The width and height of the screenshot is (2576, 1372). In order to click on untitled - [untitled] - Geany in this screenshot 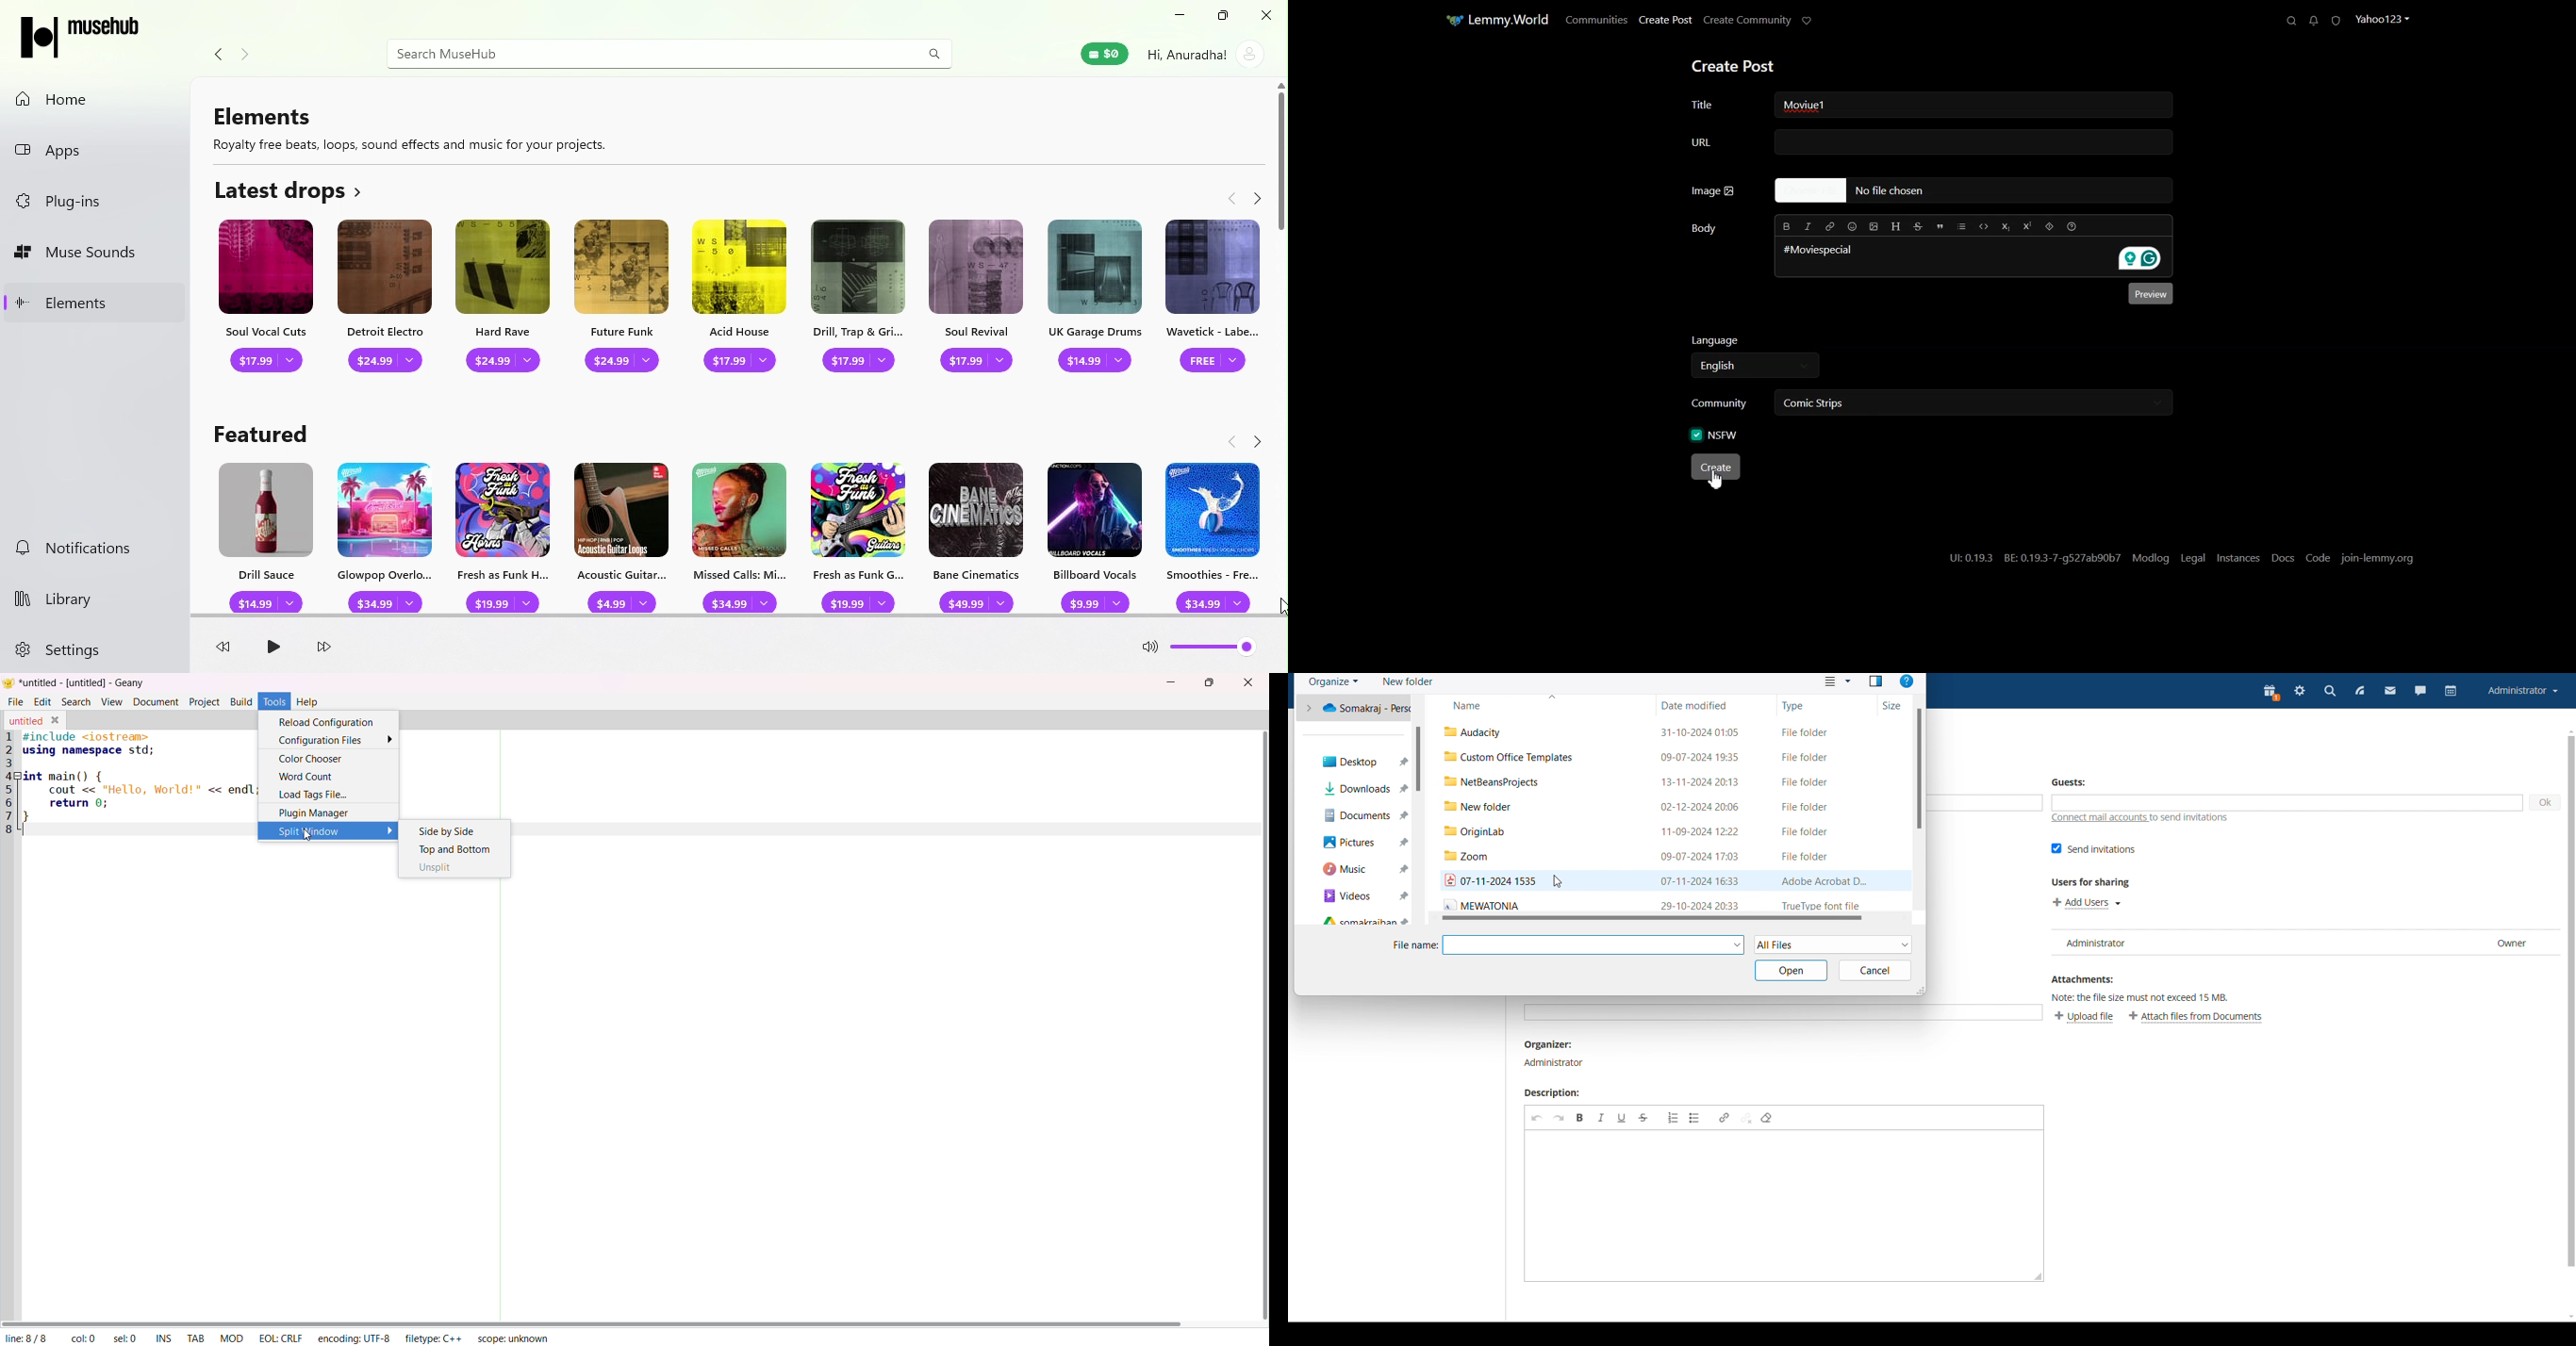, I will do `click(83, 684)`.